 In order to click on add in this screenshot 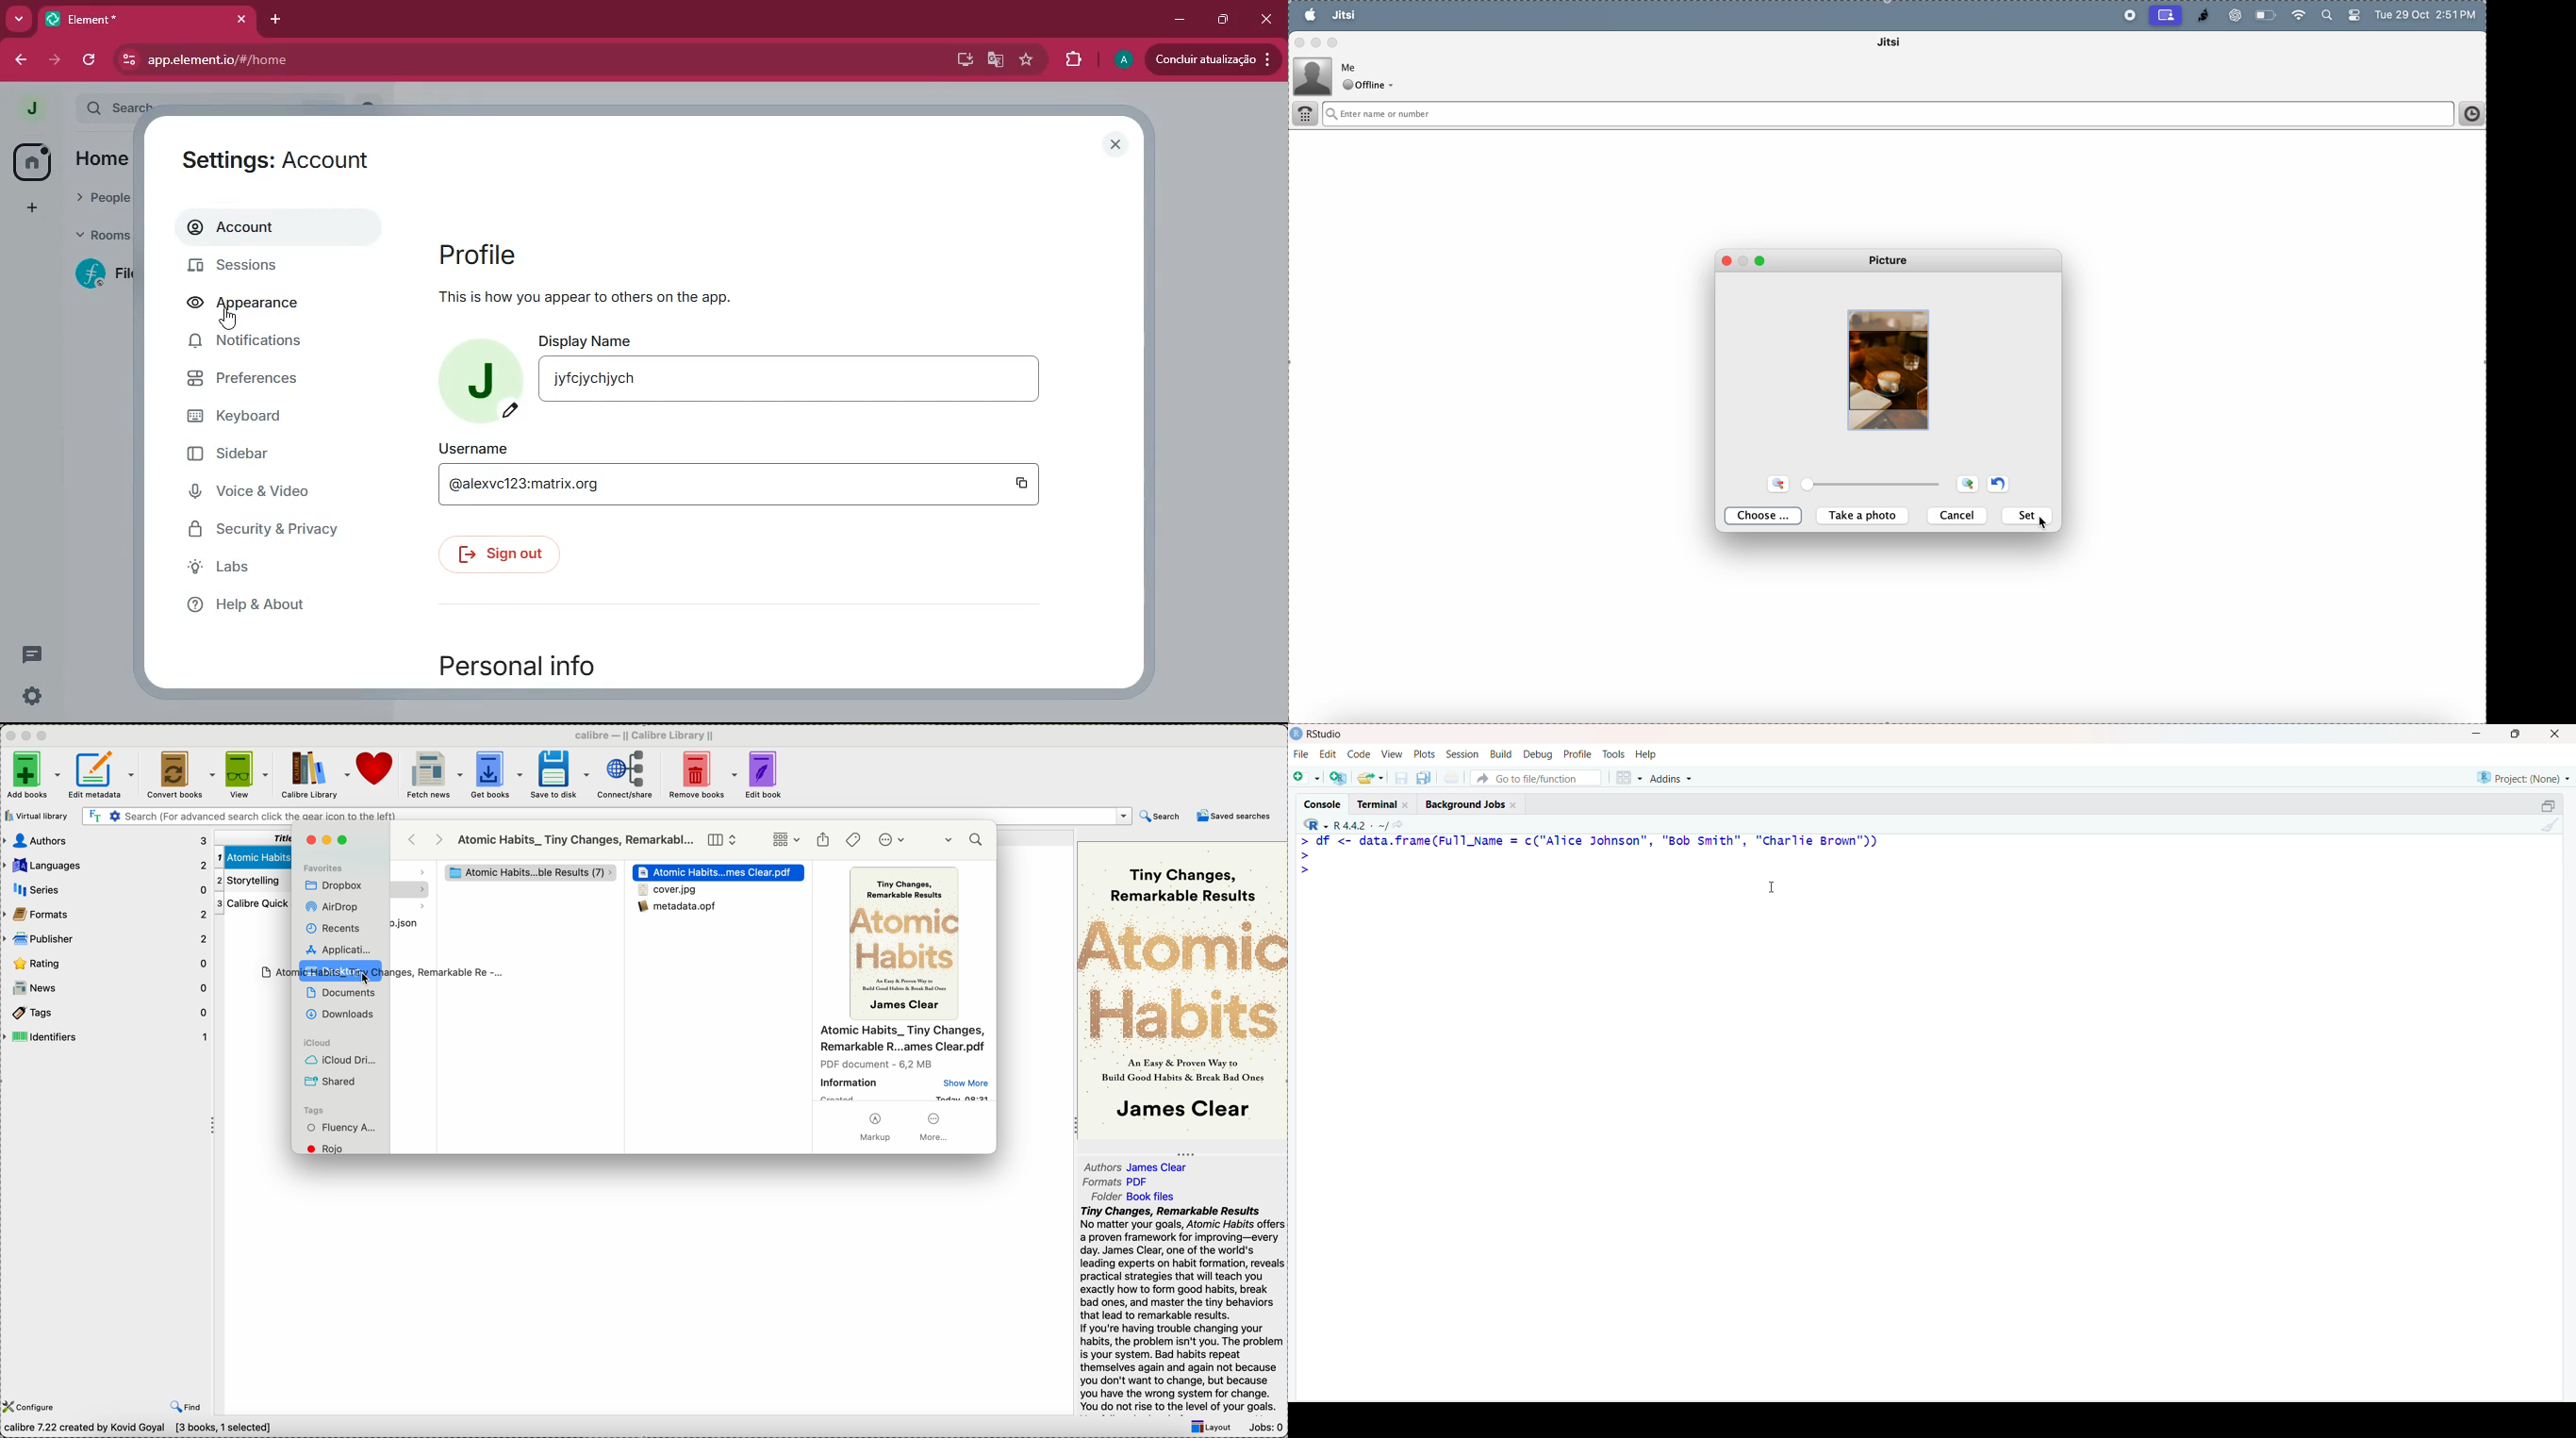, I will do `click(36, 206)`.